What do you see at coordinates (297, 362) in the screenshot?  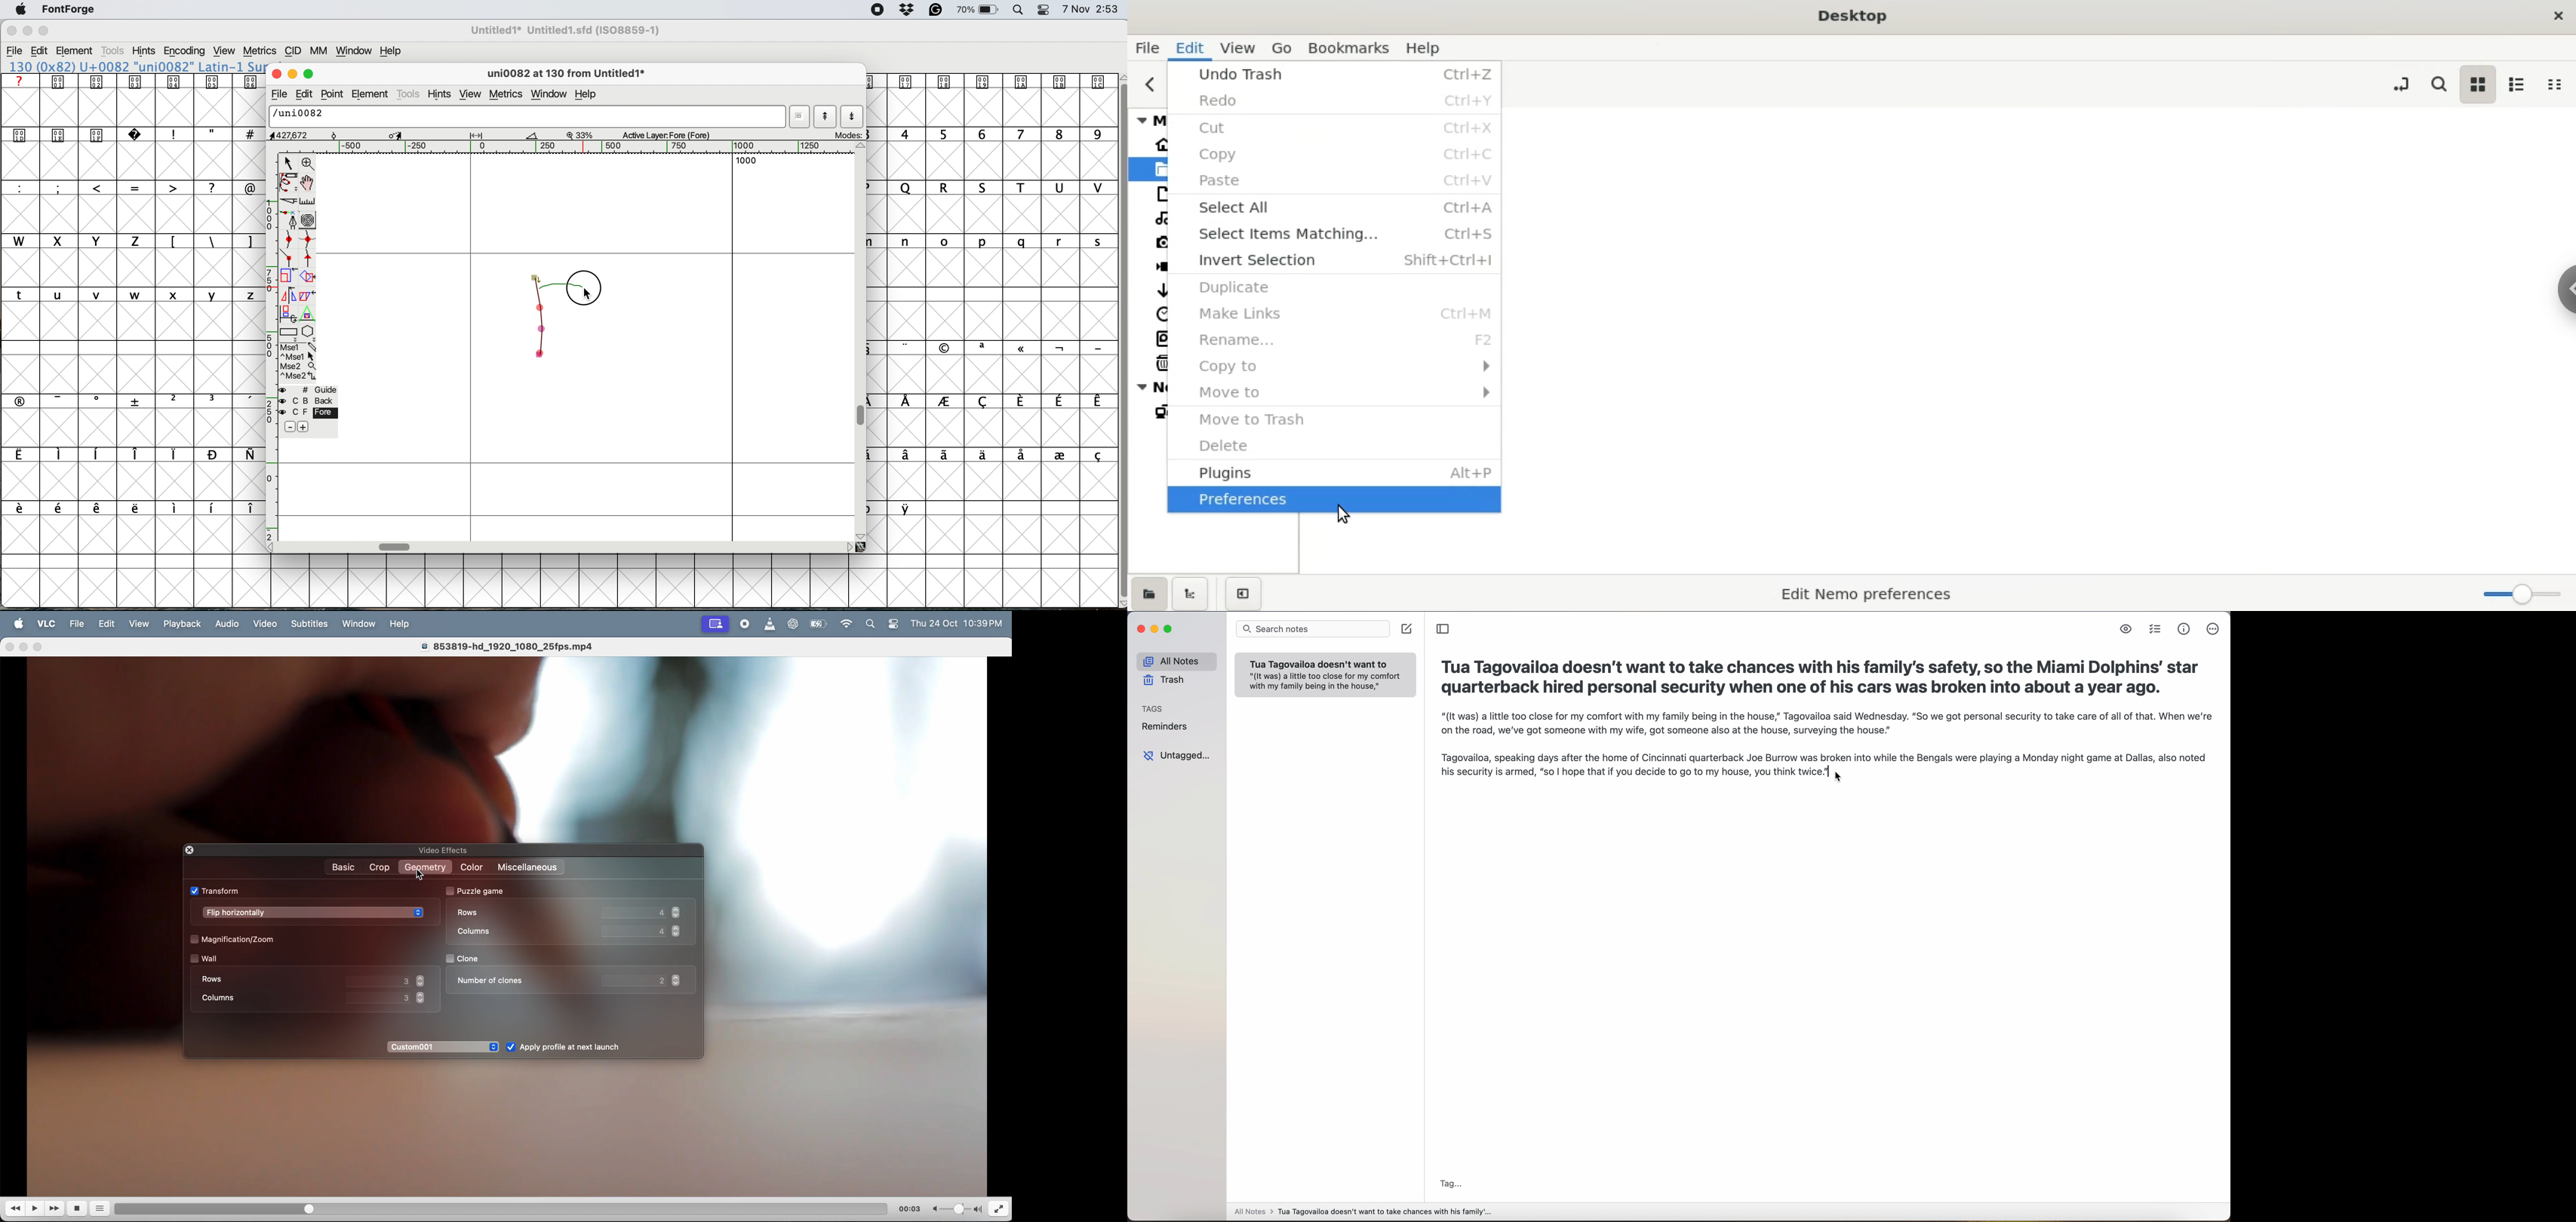 I see `more options` at bounding box center [297, 362].